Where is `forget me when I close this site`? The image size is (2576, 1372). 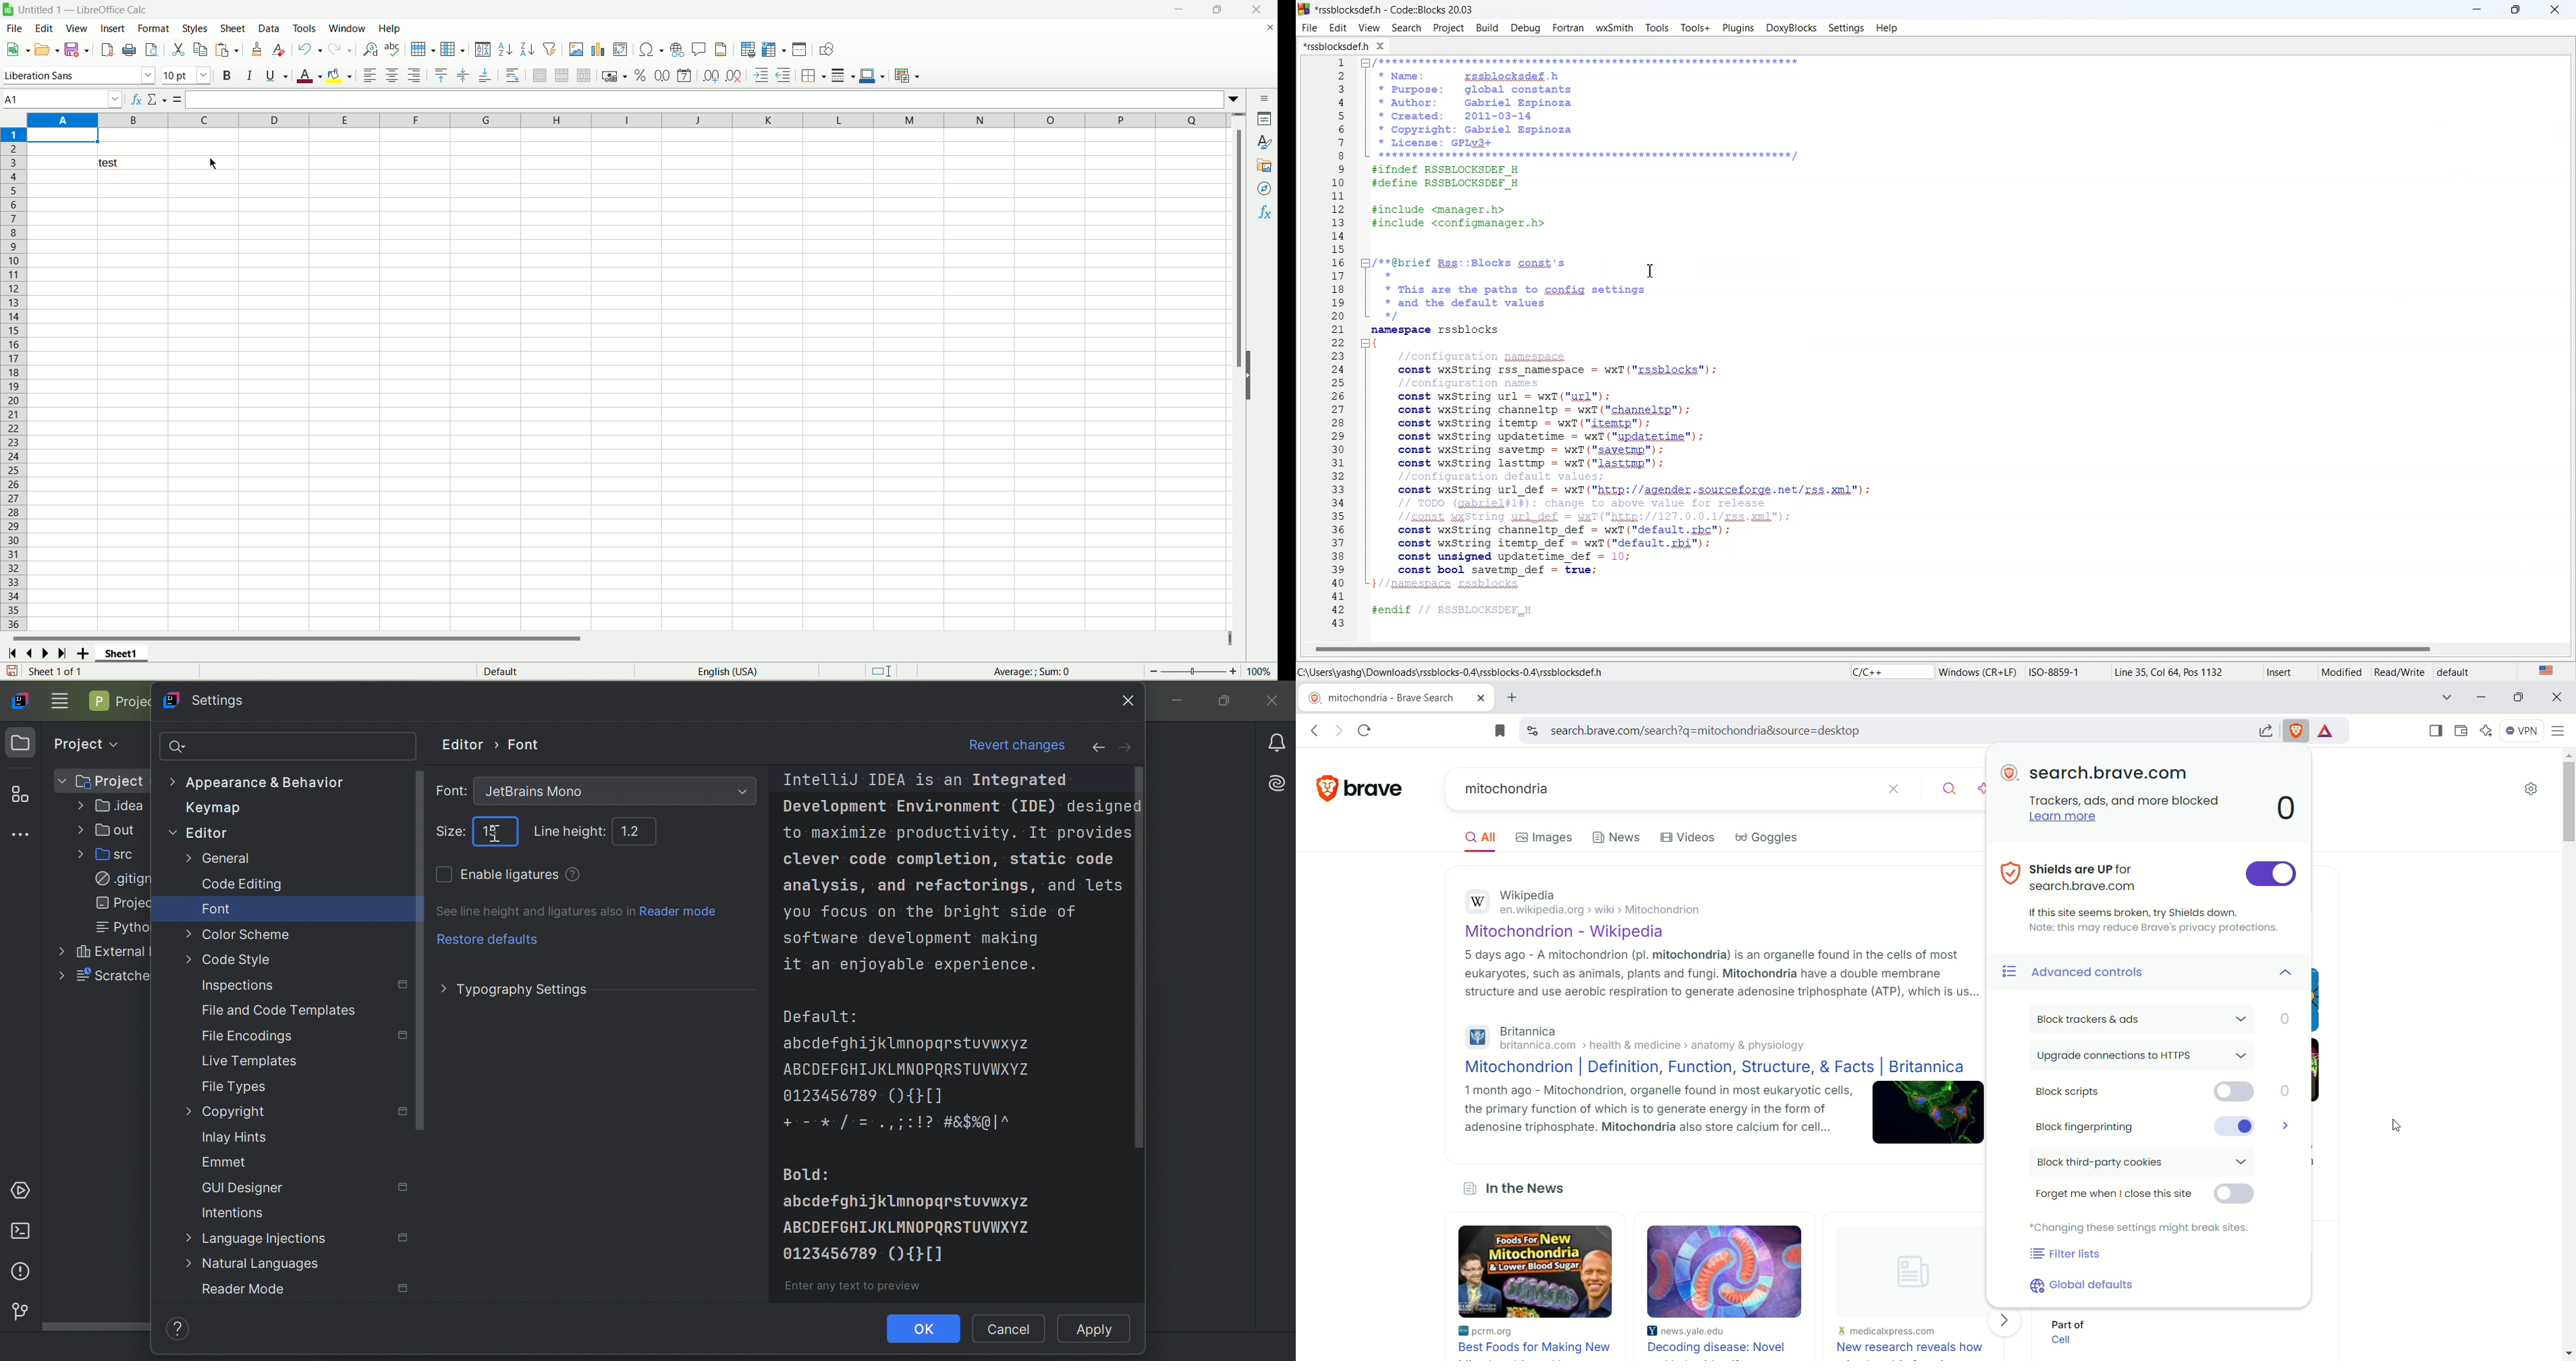 forget me when I close this site is located at coordinates (2147, 1196).